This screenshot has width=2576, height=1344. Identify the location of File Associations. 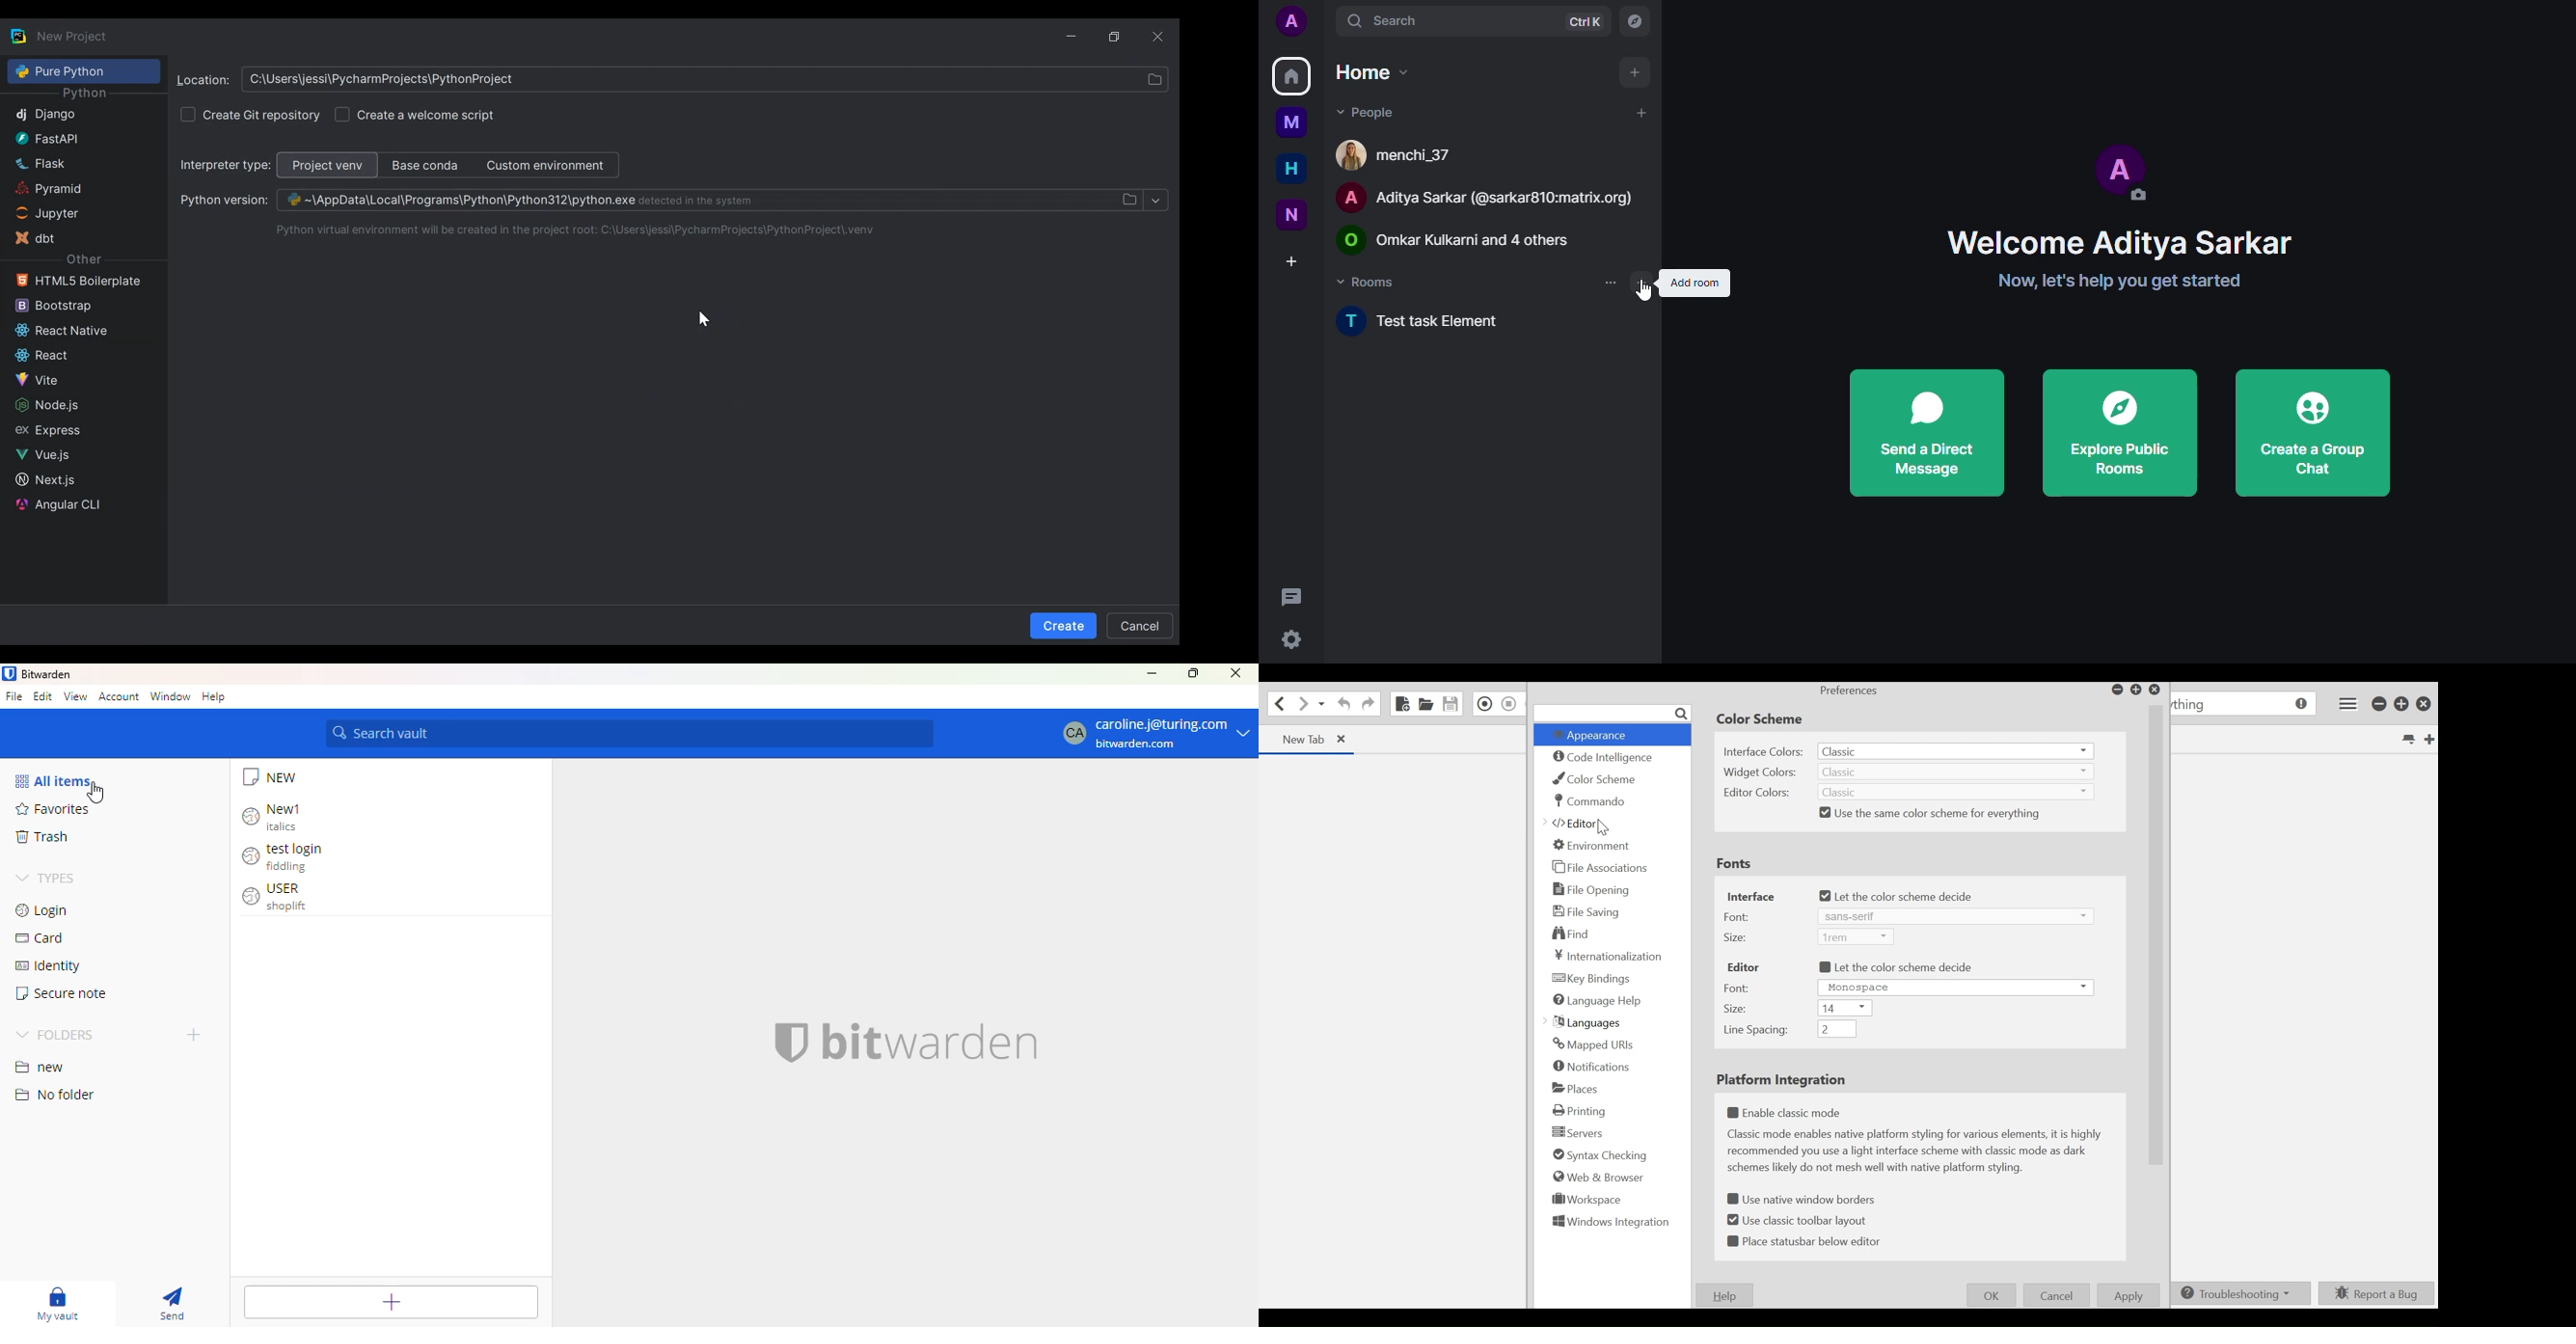
(1600, 866).